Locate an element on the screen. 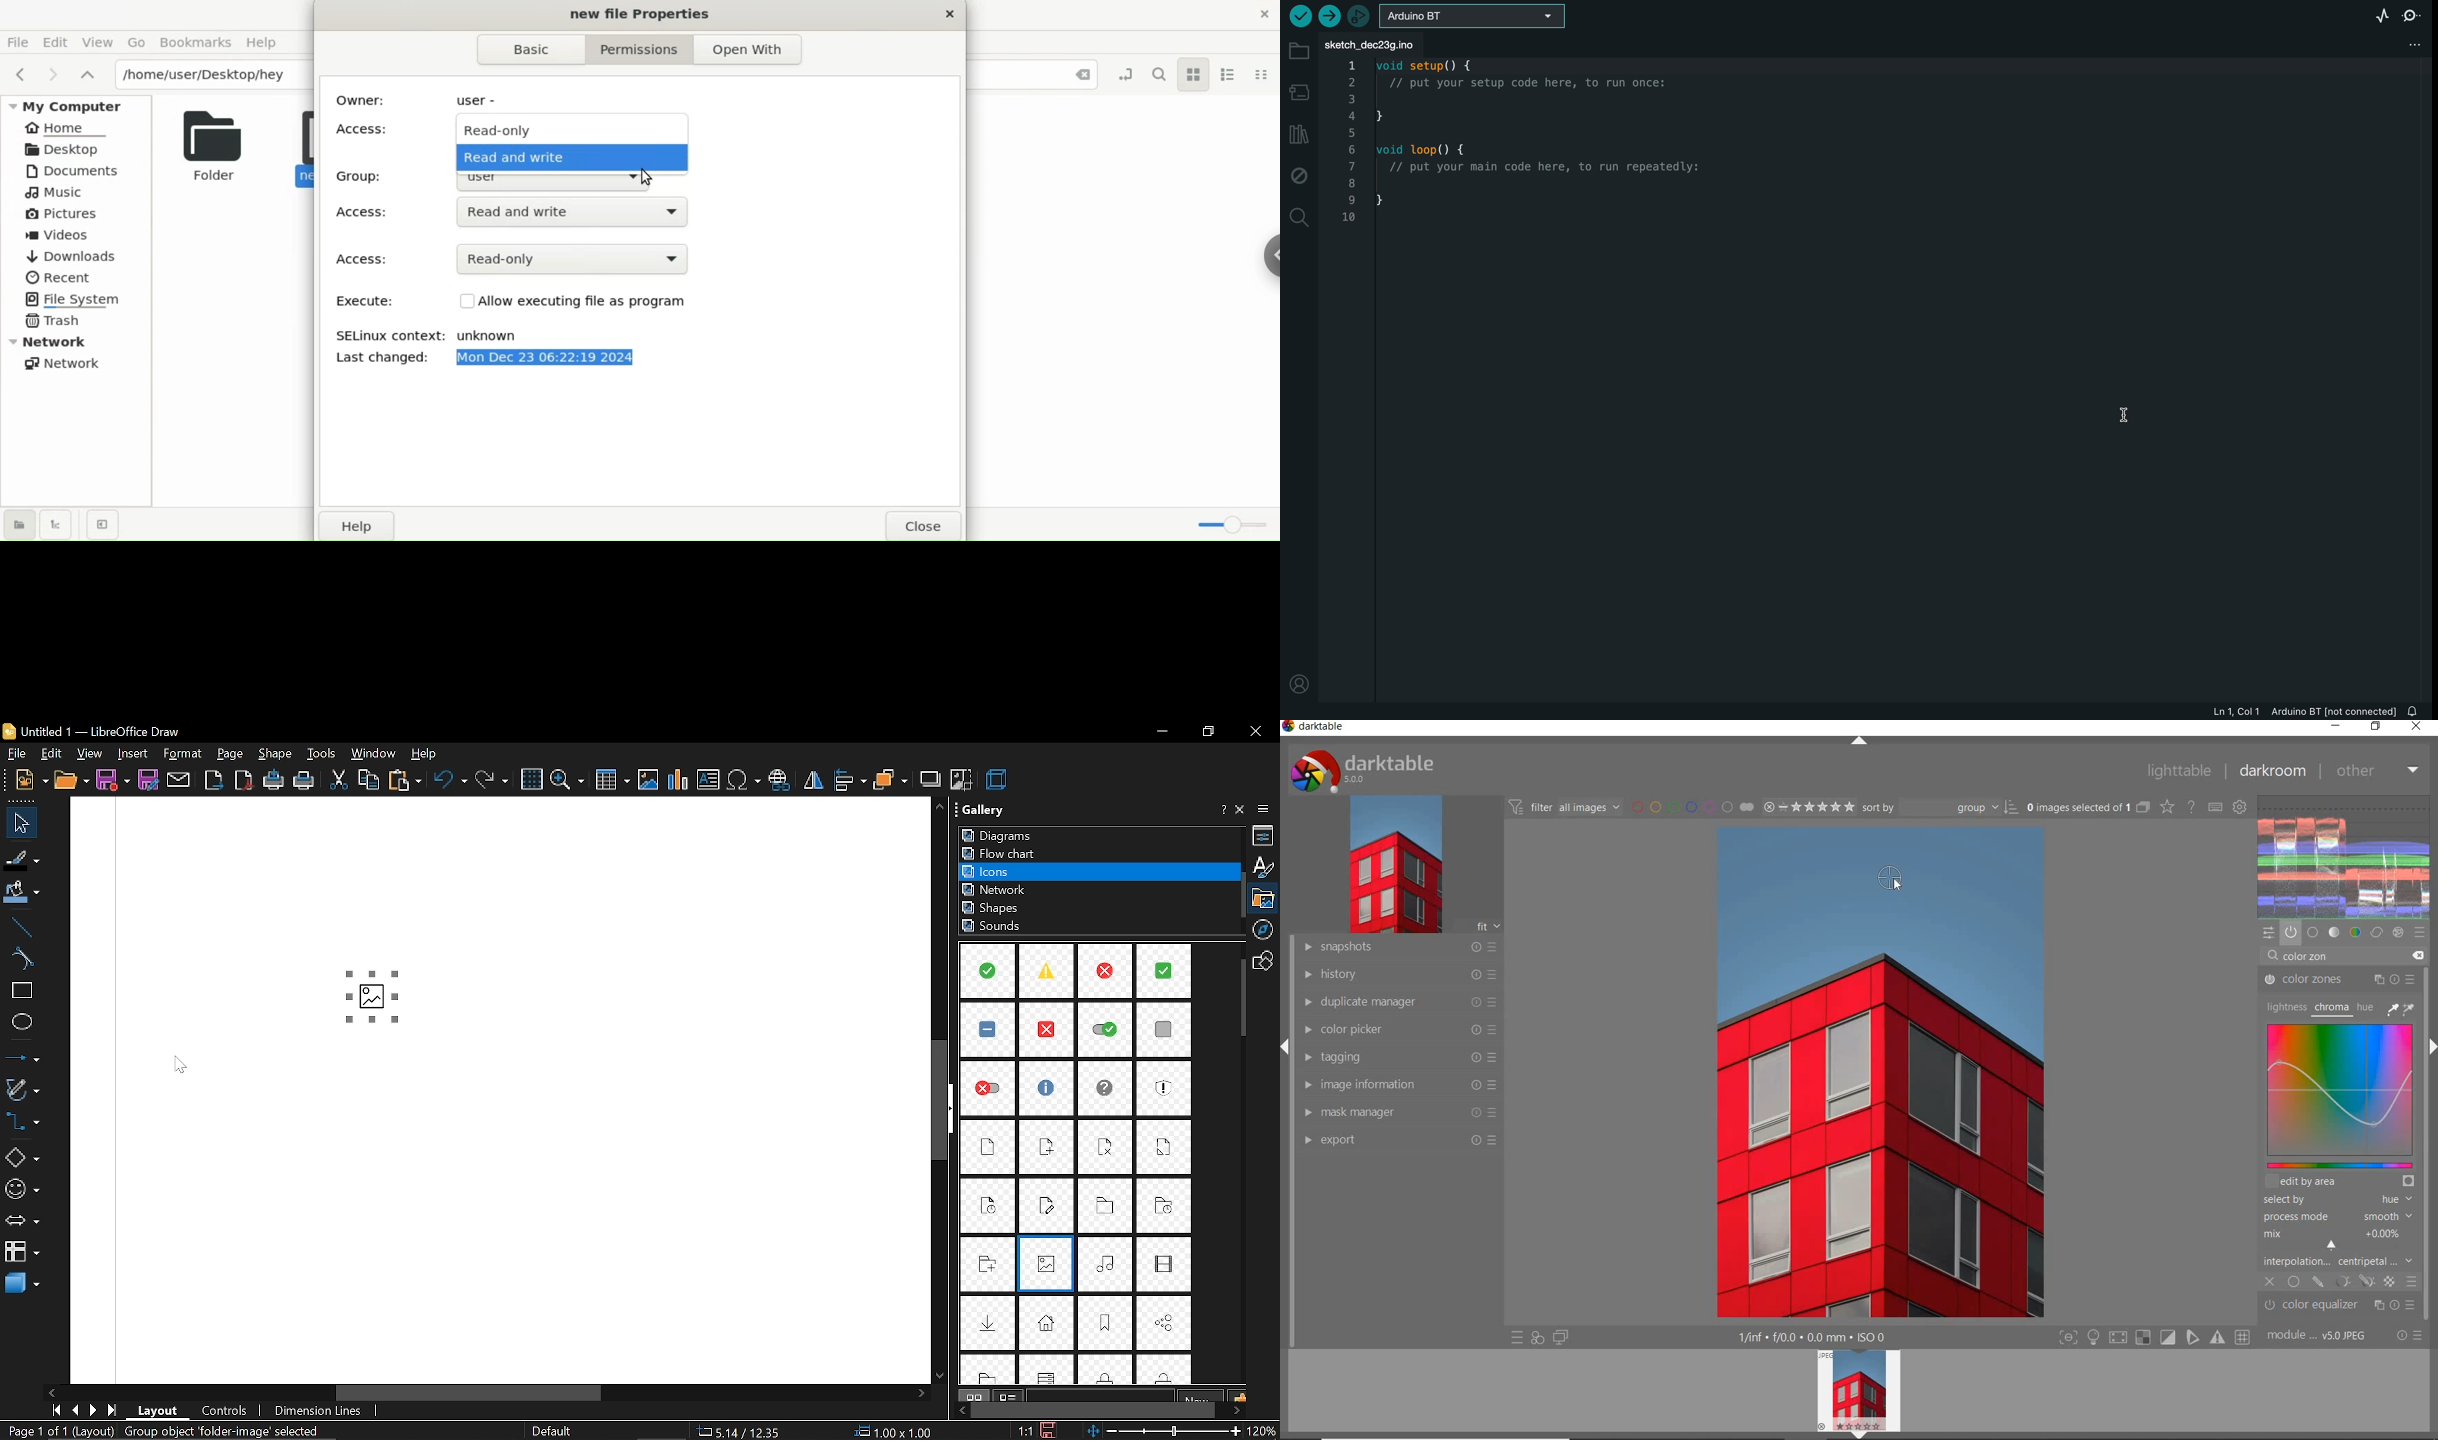 This screenshot has width=2464, height=1456. fill color is located at coordinates (19, 893).